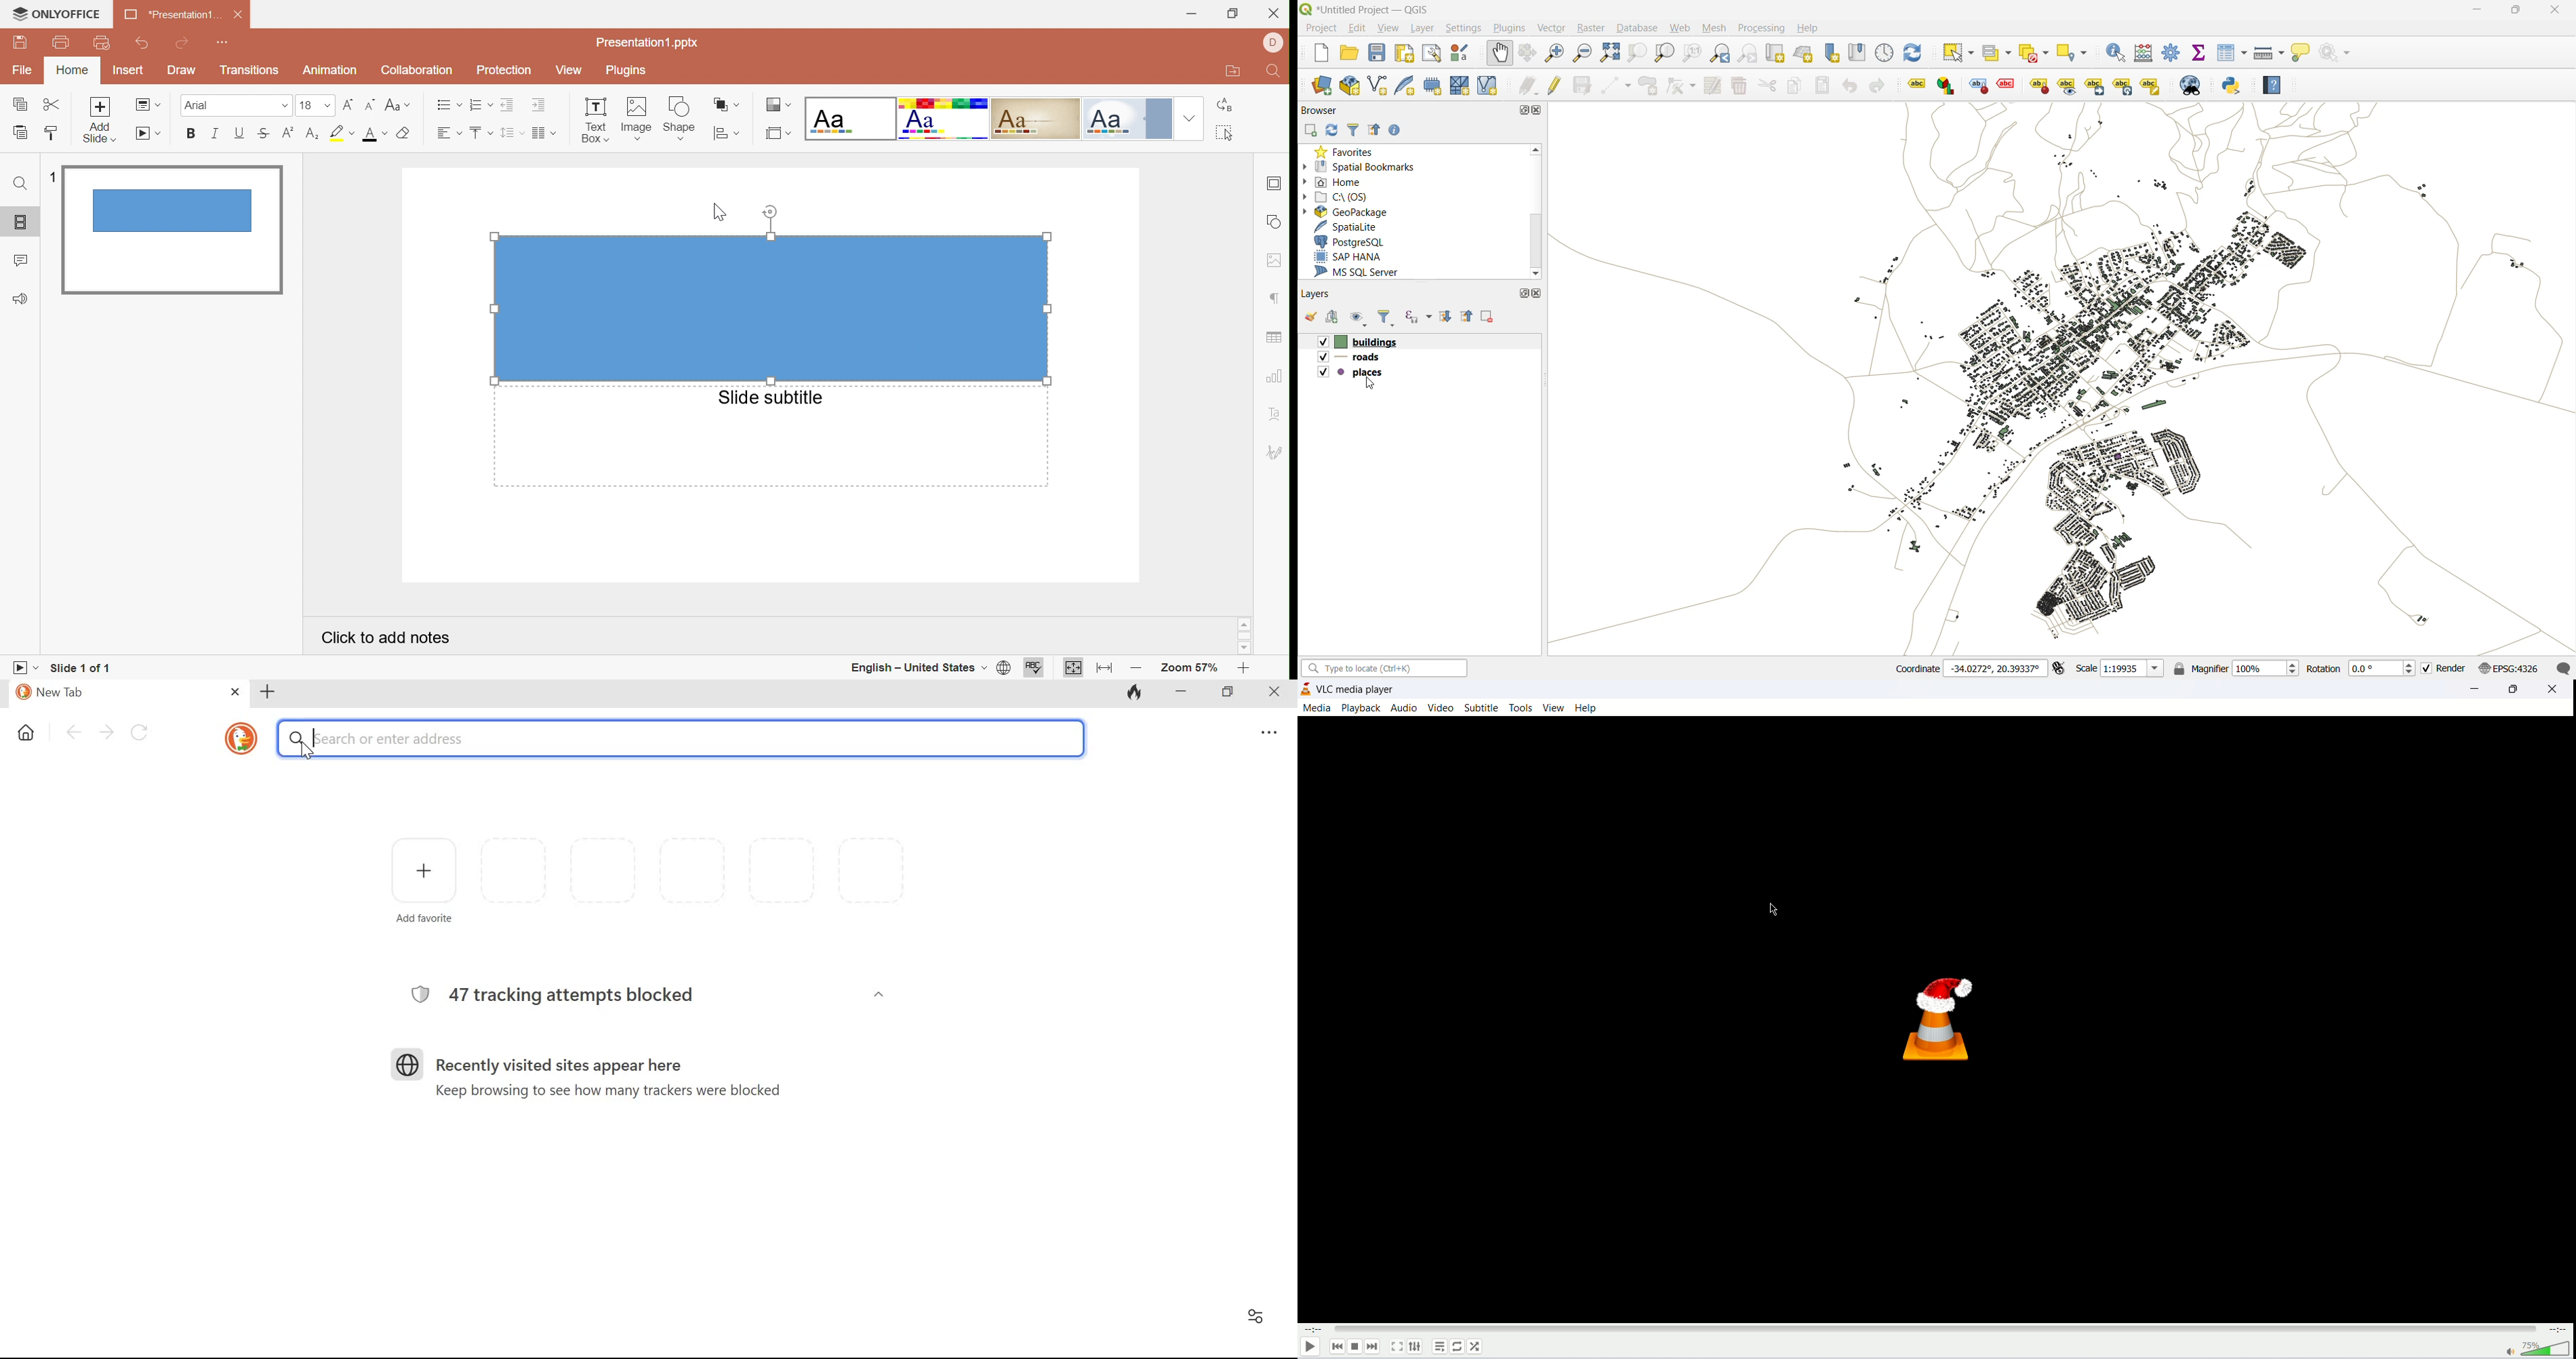  I want to click on digitize, so click(1616, 87).